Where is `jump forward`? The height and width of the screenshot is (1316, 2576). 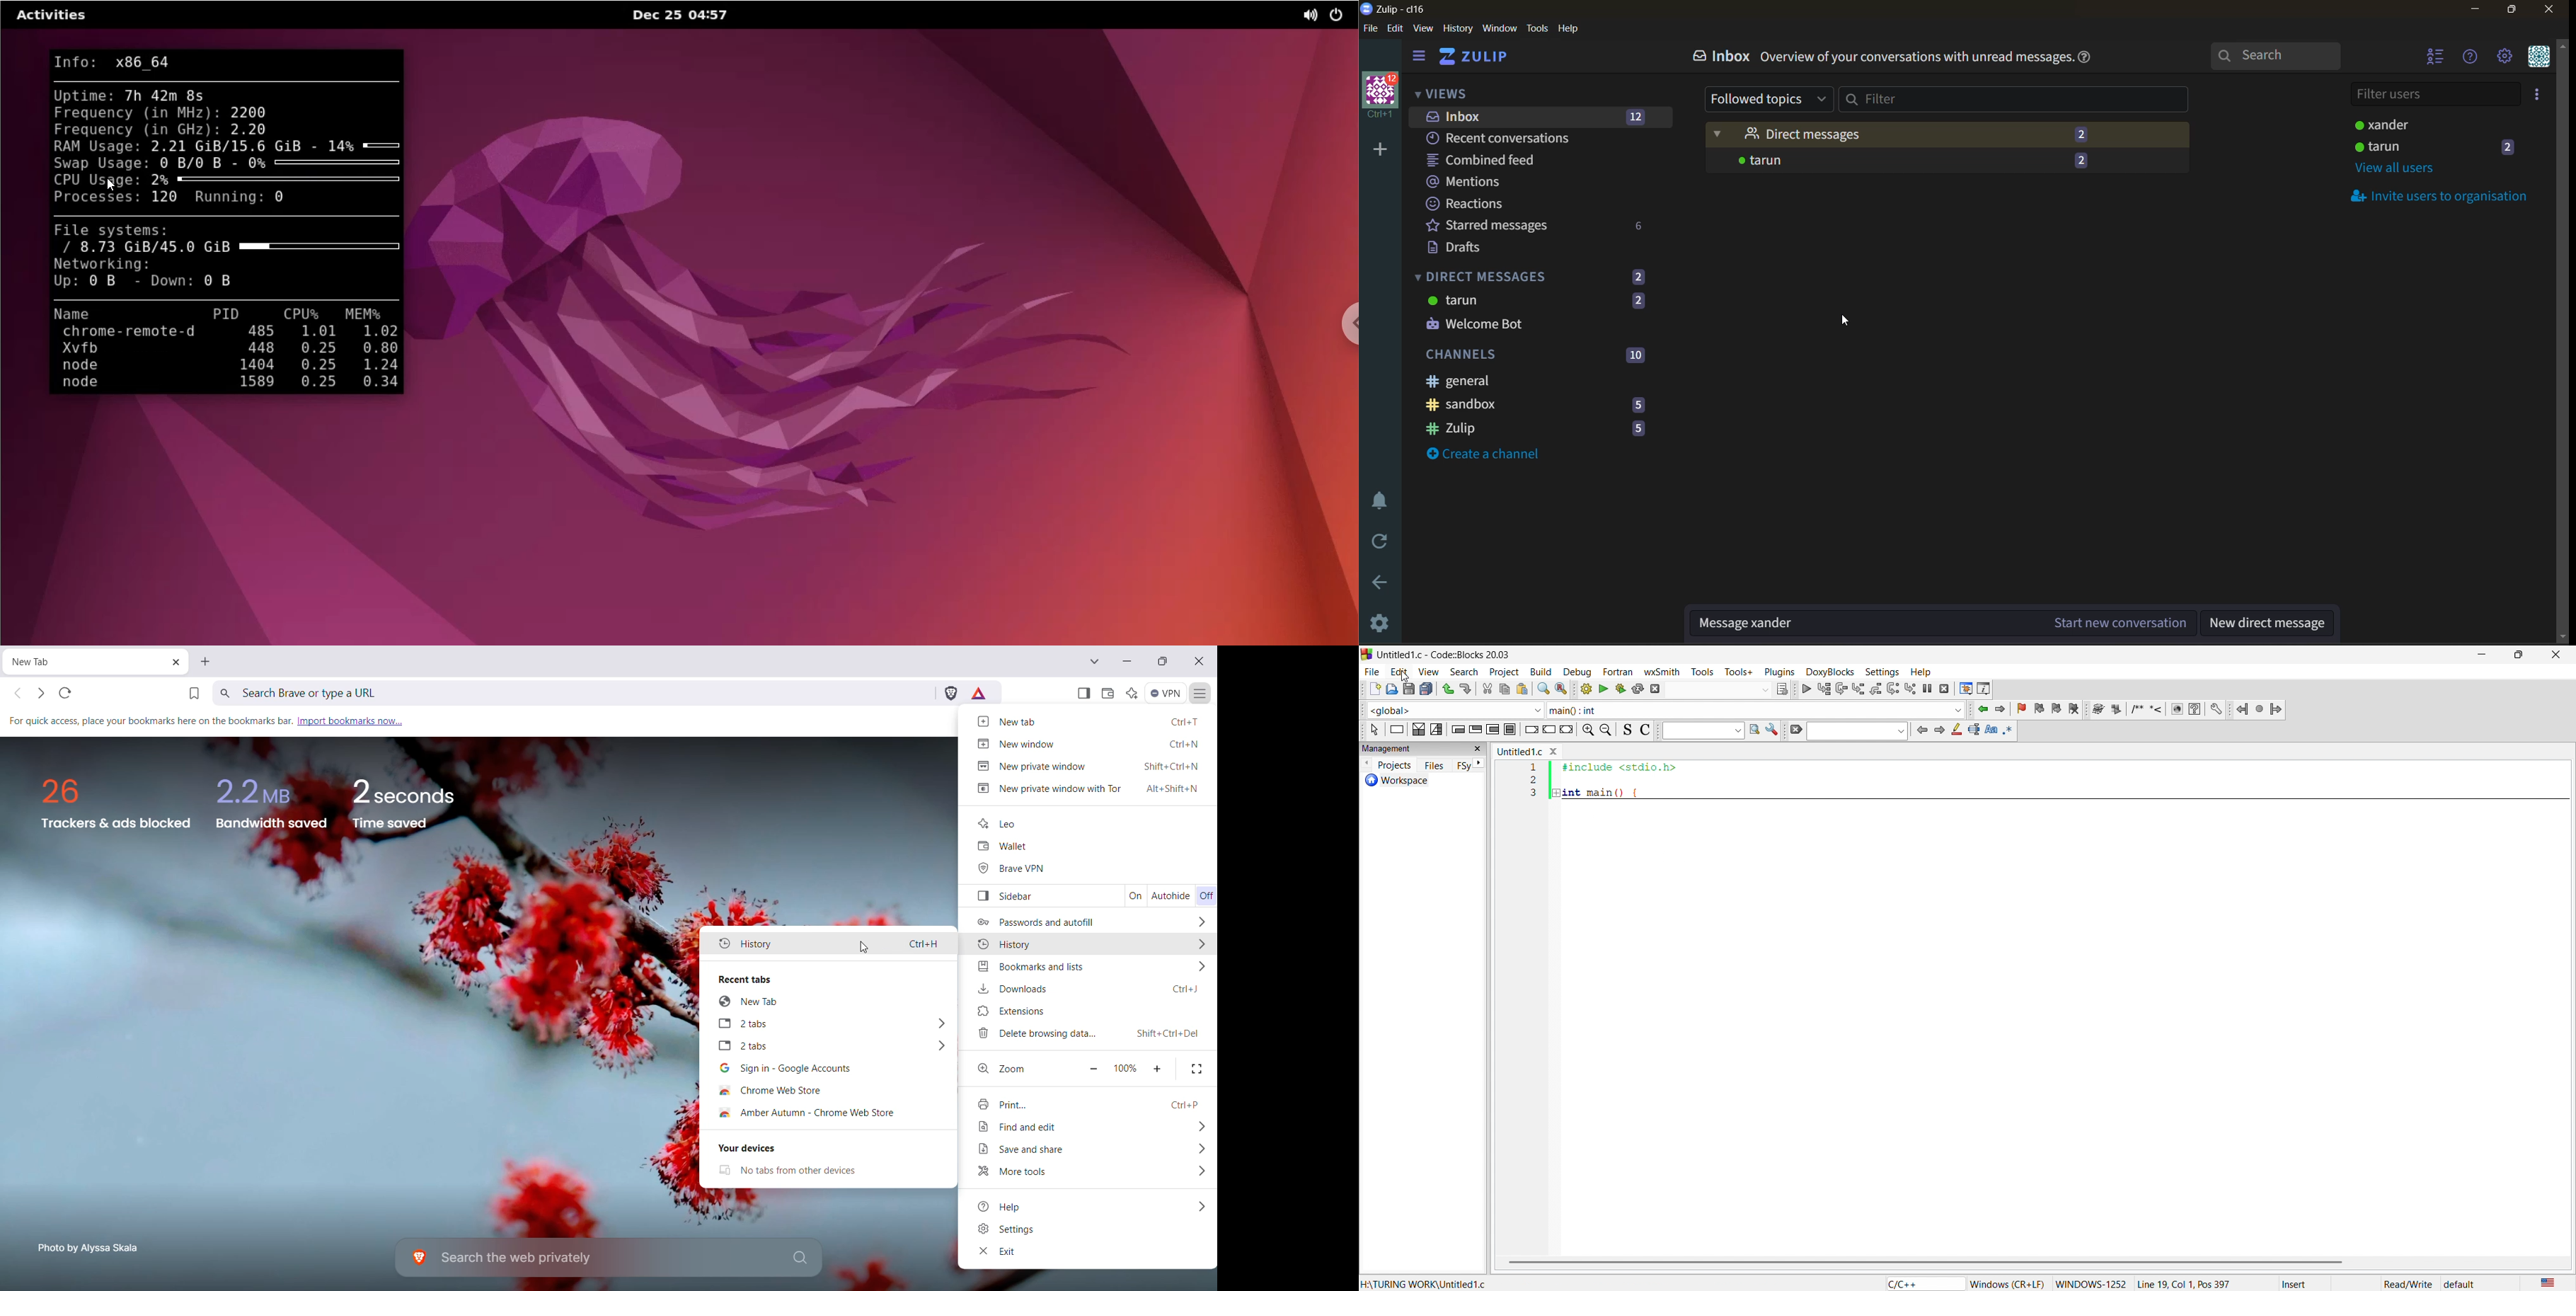
jump forward is located at coordinates (2278, 709).